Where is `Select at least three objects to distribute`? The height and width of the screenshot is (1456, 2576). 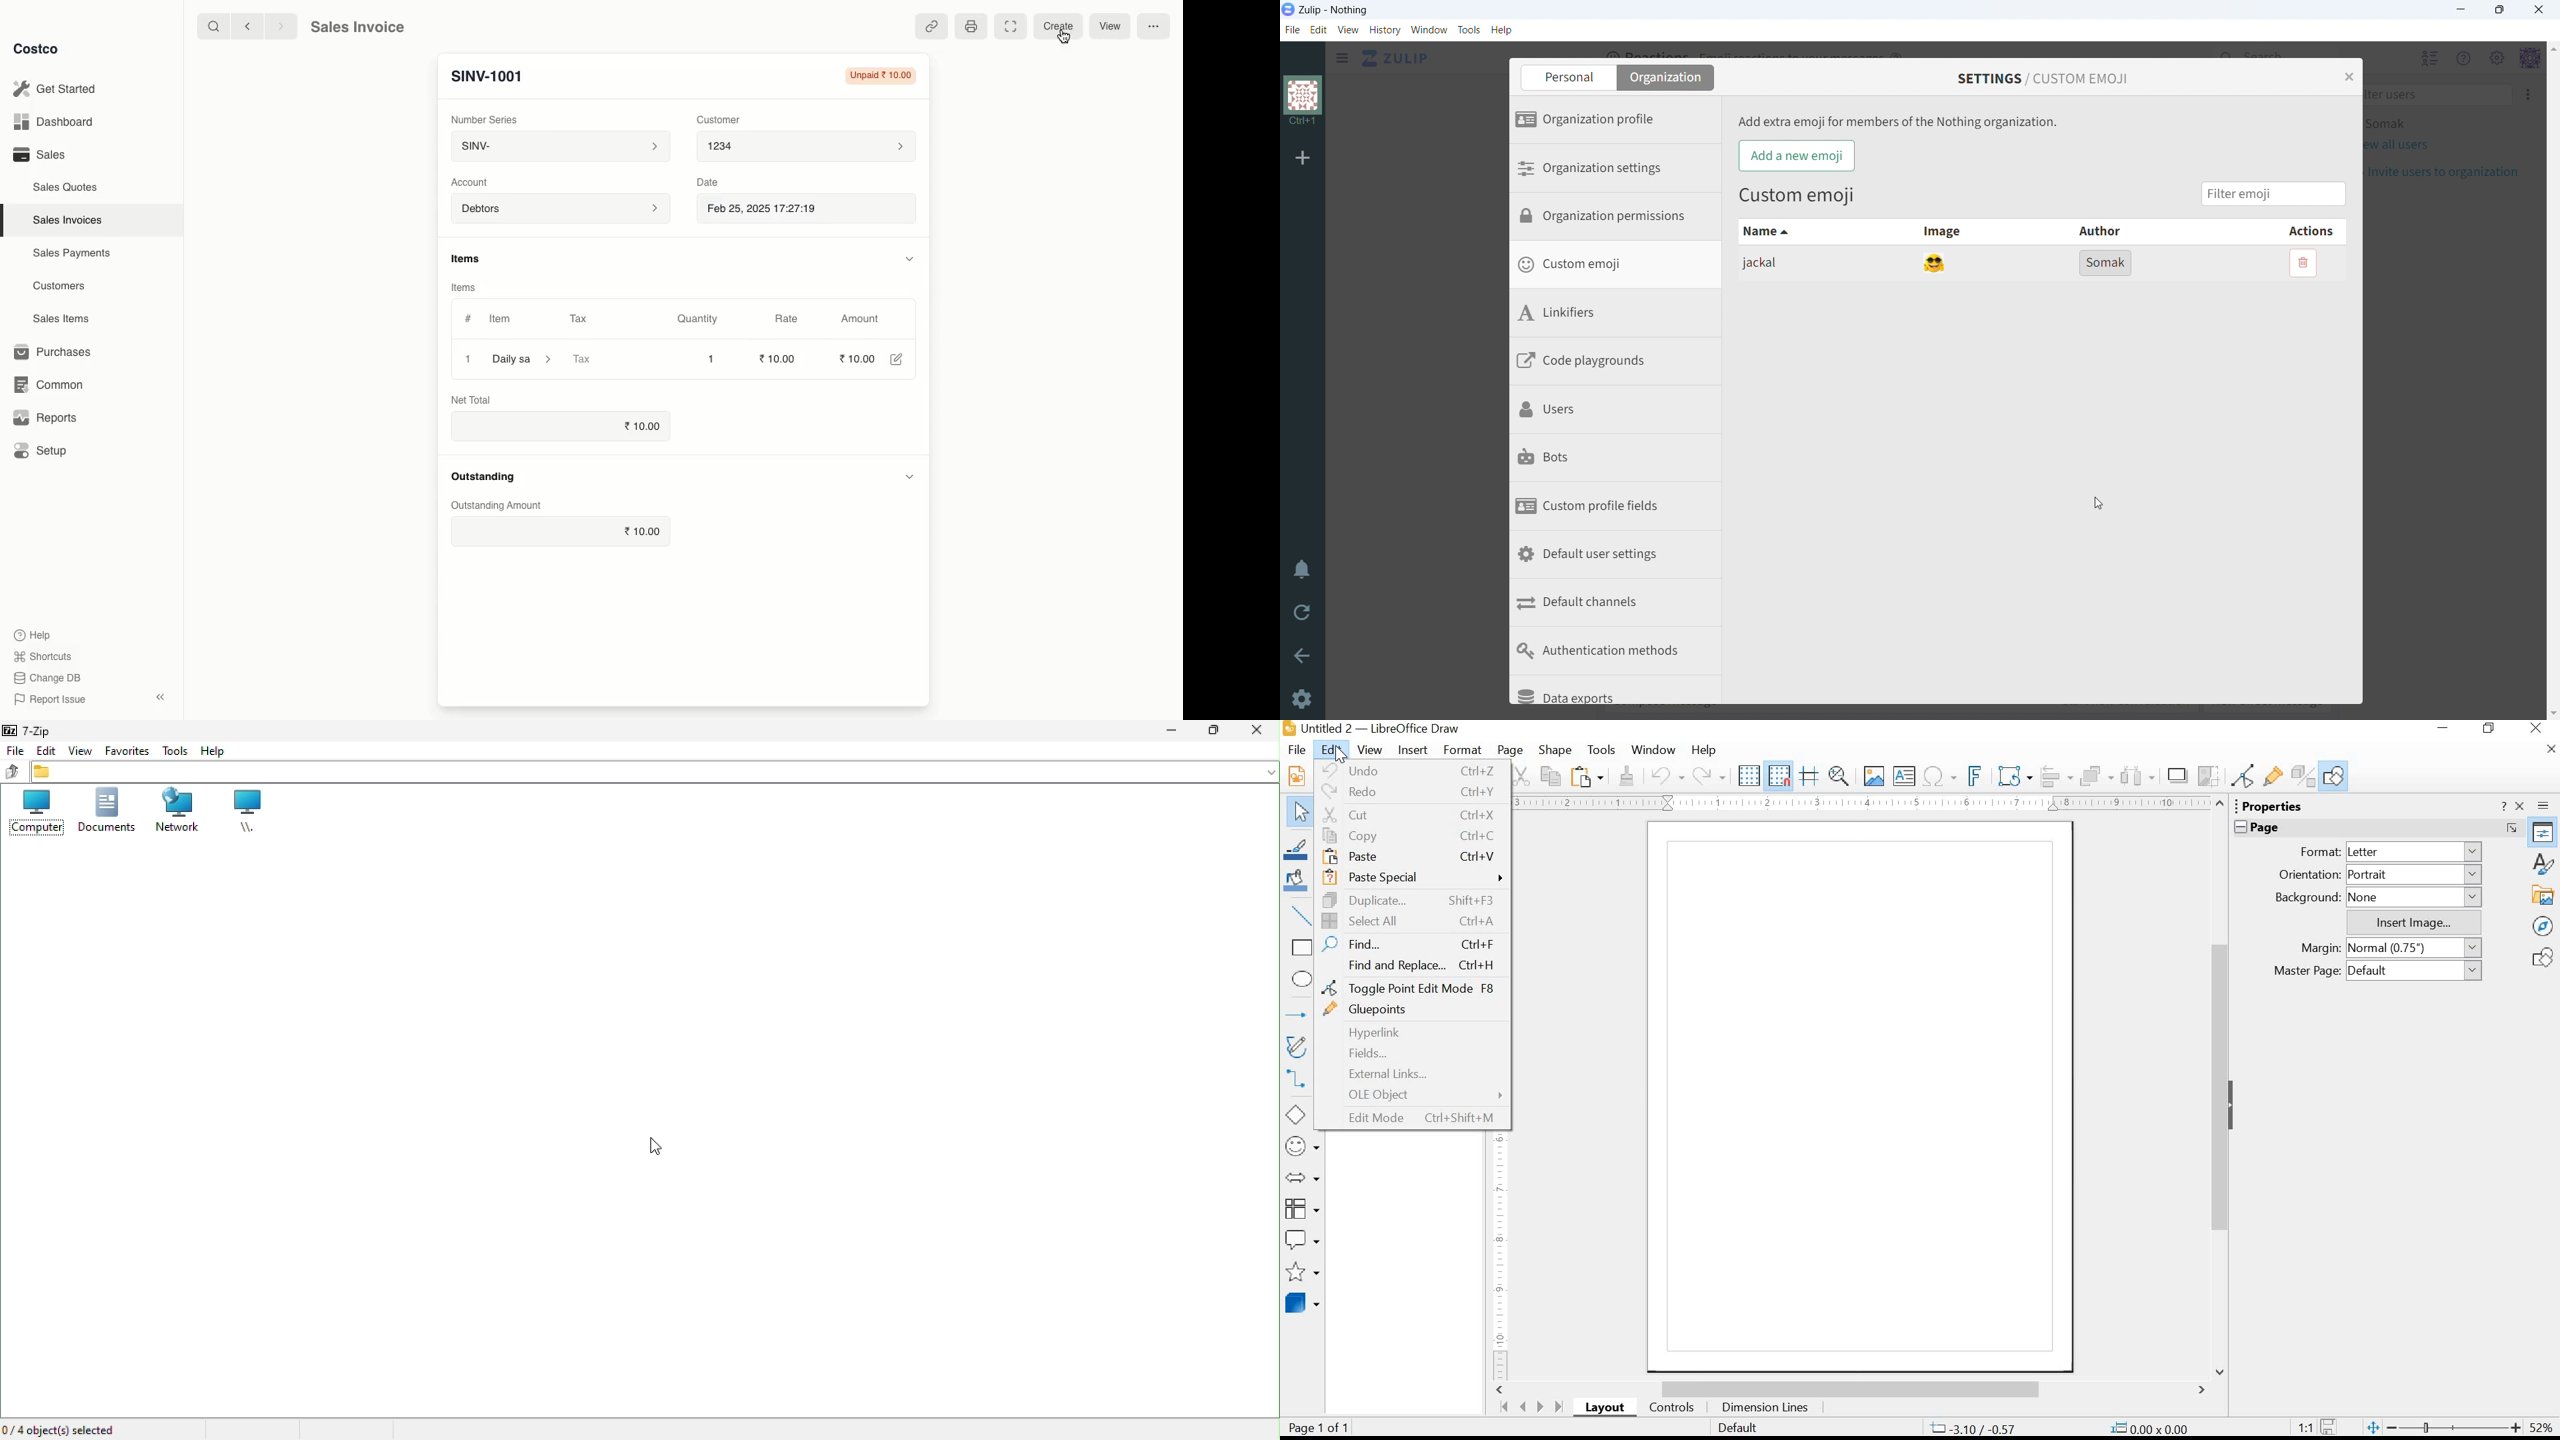
Select at least three objects to distribute is located at coordinates (2137, 774).